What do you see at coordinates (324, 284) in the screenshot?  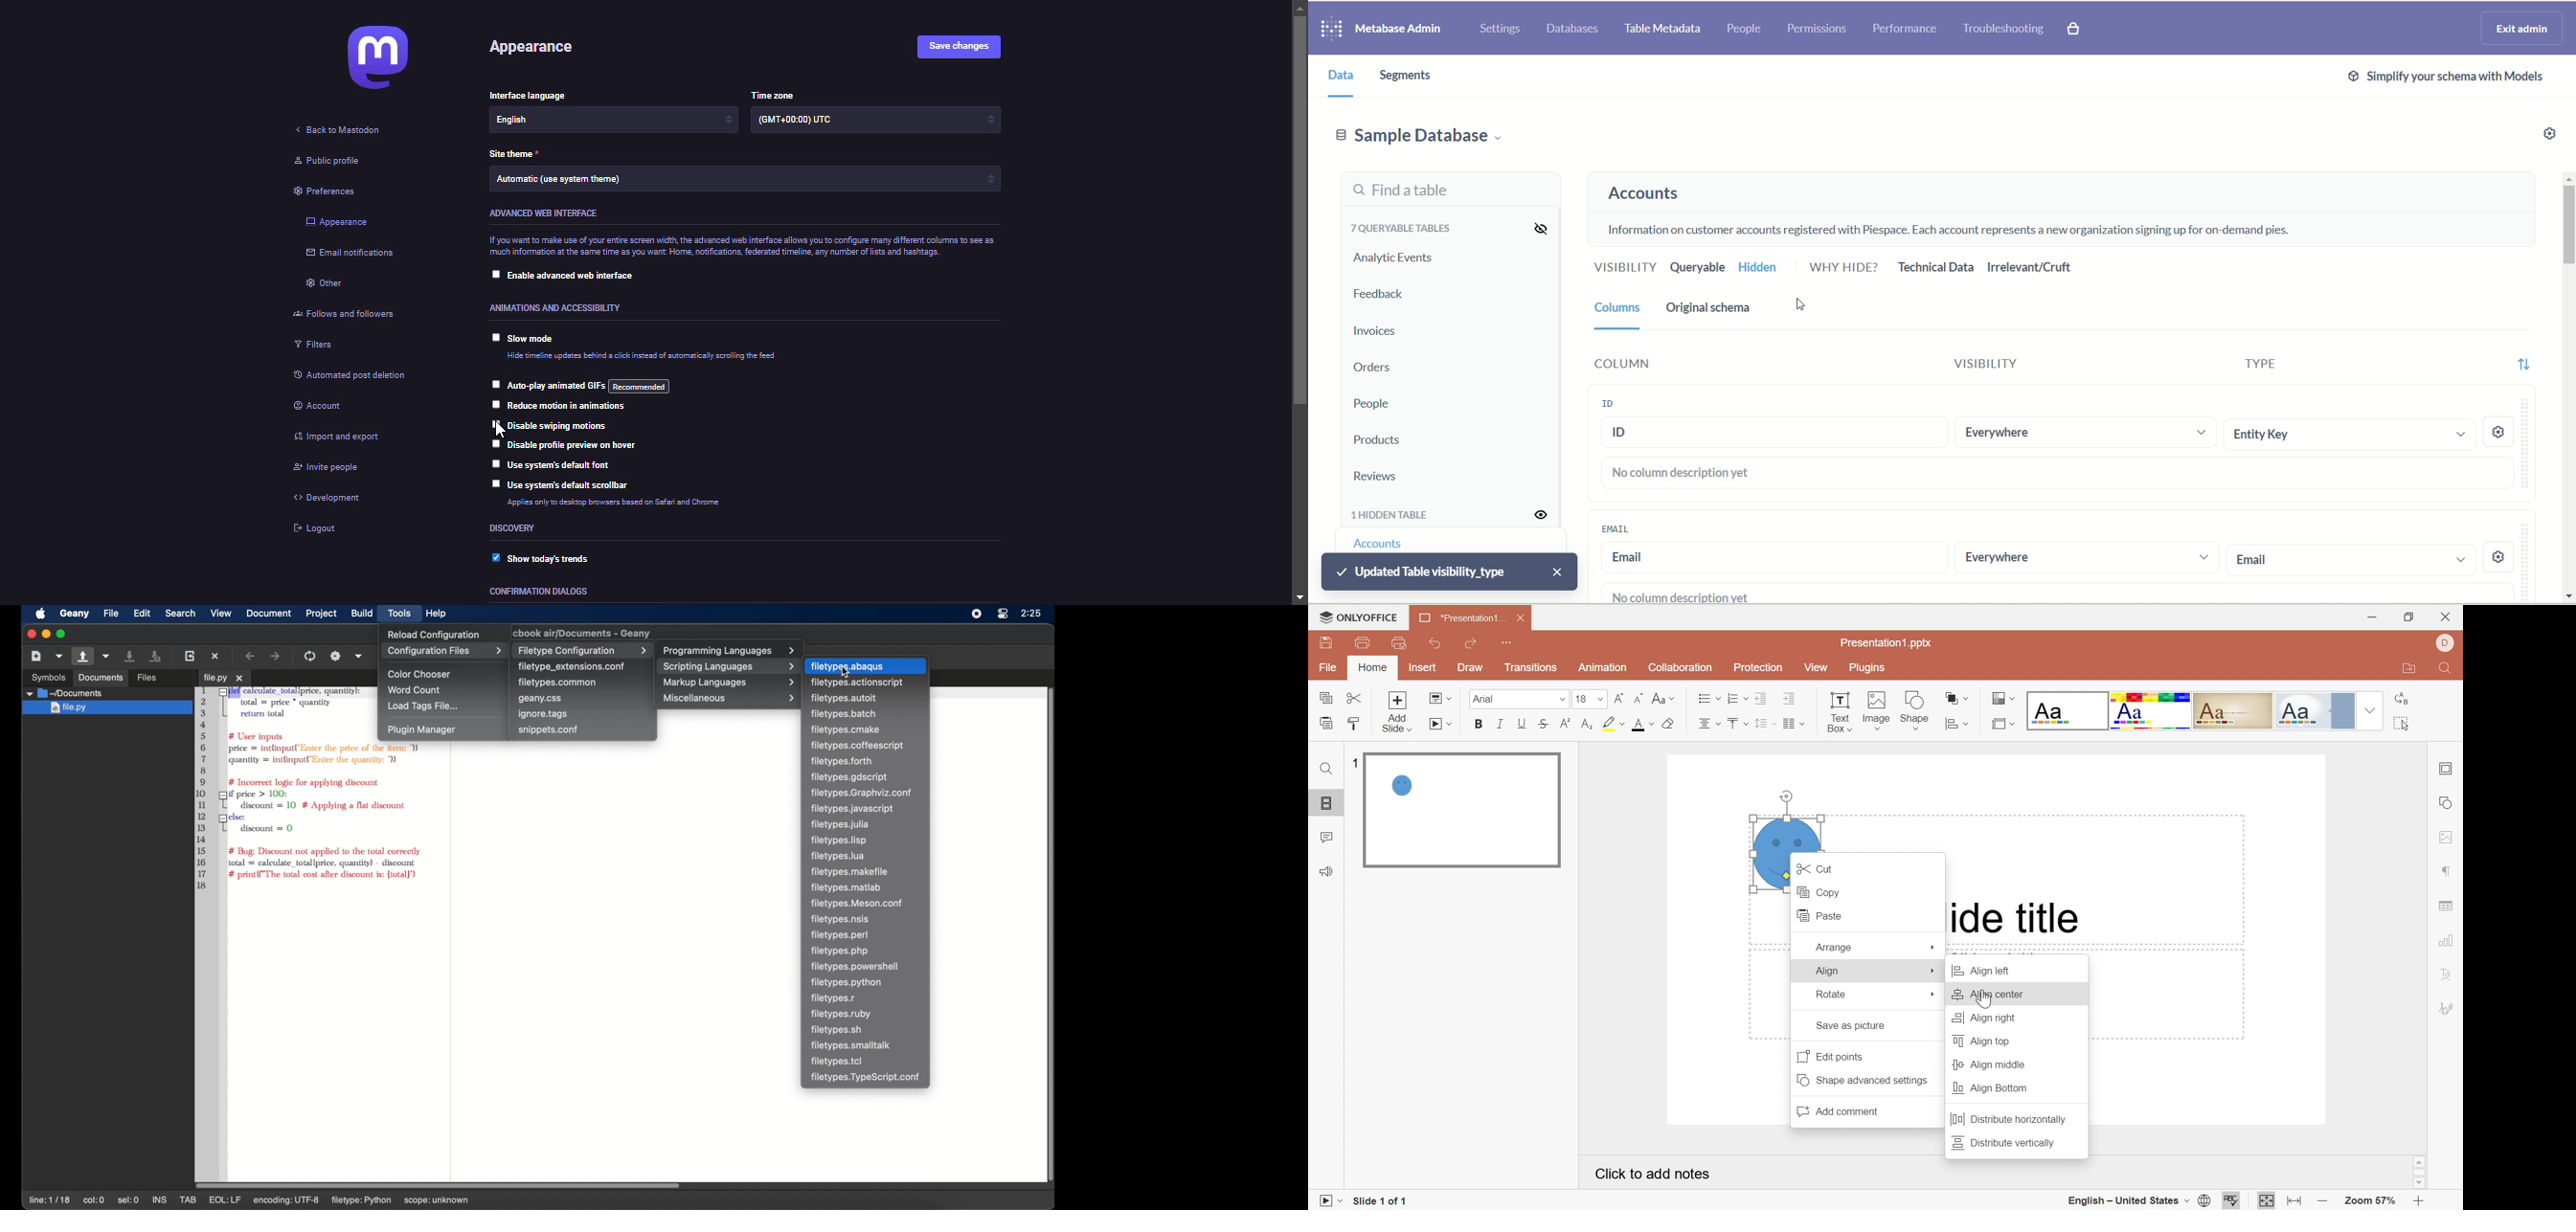 I see `other` at bounding box center [324, 284].